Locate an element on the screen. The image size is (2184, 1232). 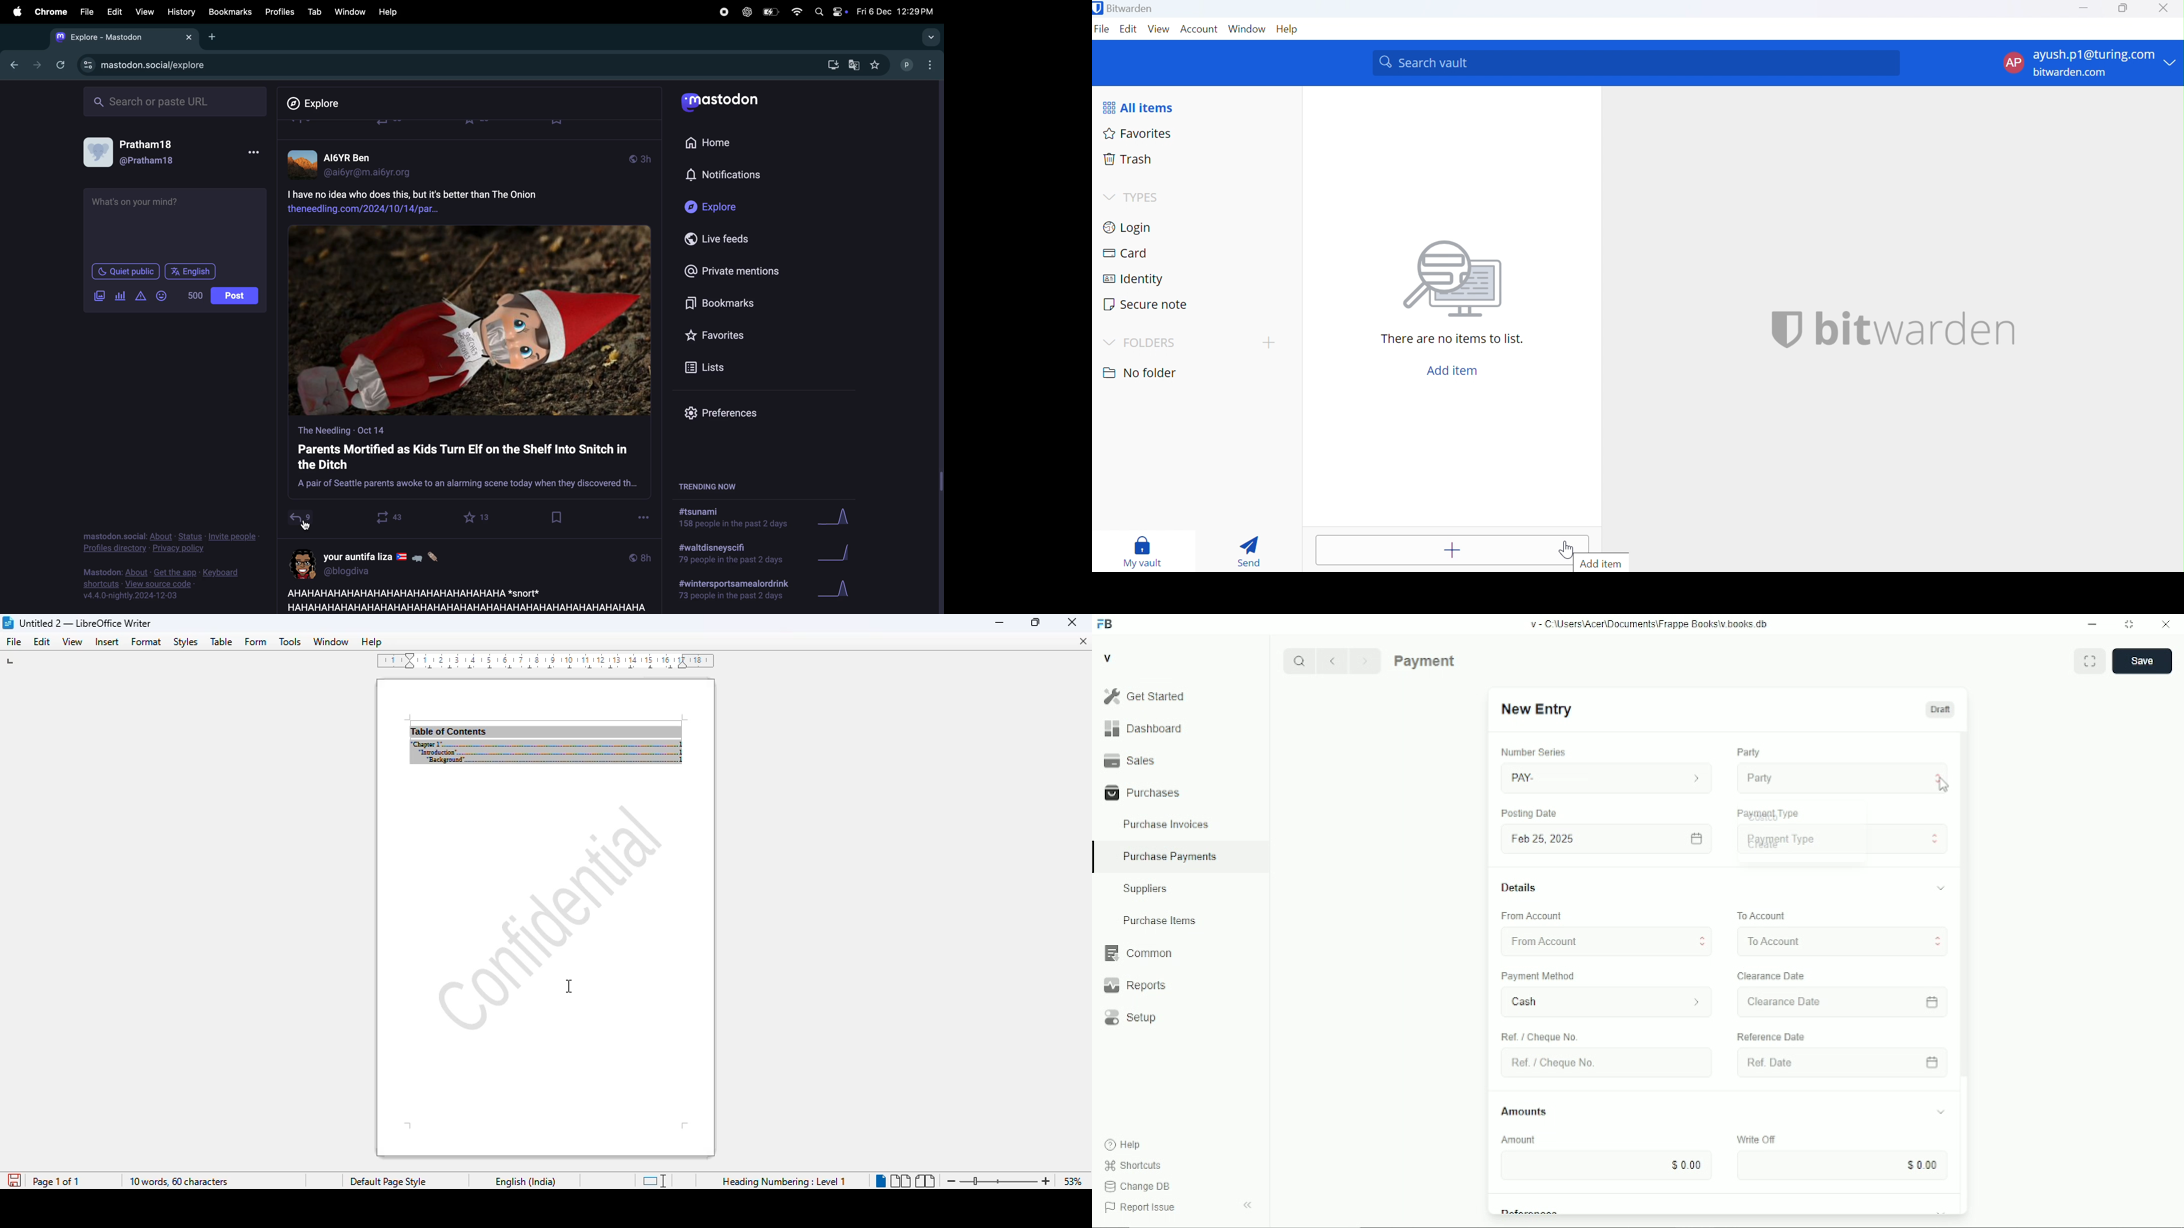
book amrk is located at coordinates (558, 517).